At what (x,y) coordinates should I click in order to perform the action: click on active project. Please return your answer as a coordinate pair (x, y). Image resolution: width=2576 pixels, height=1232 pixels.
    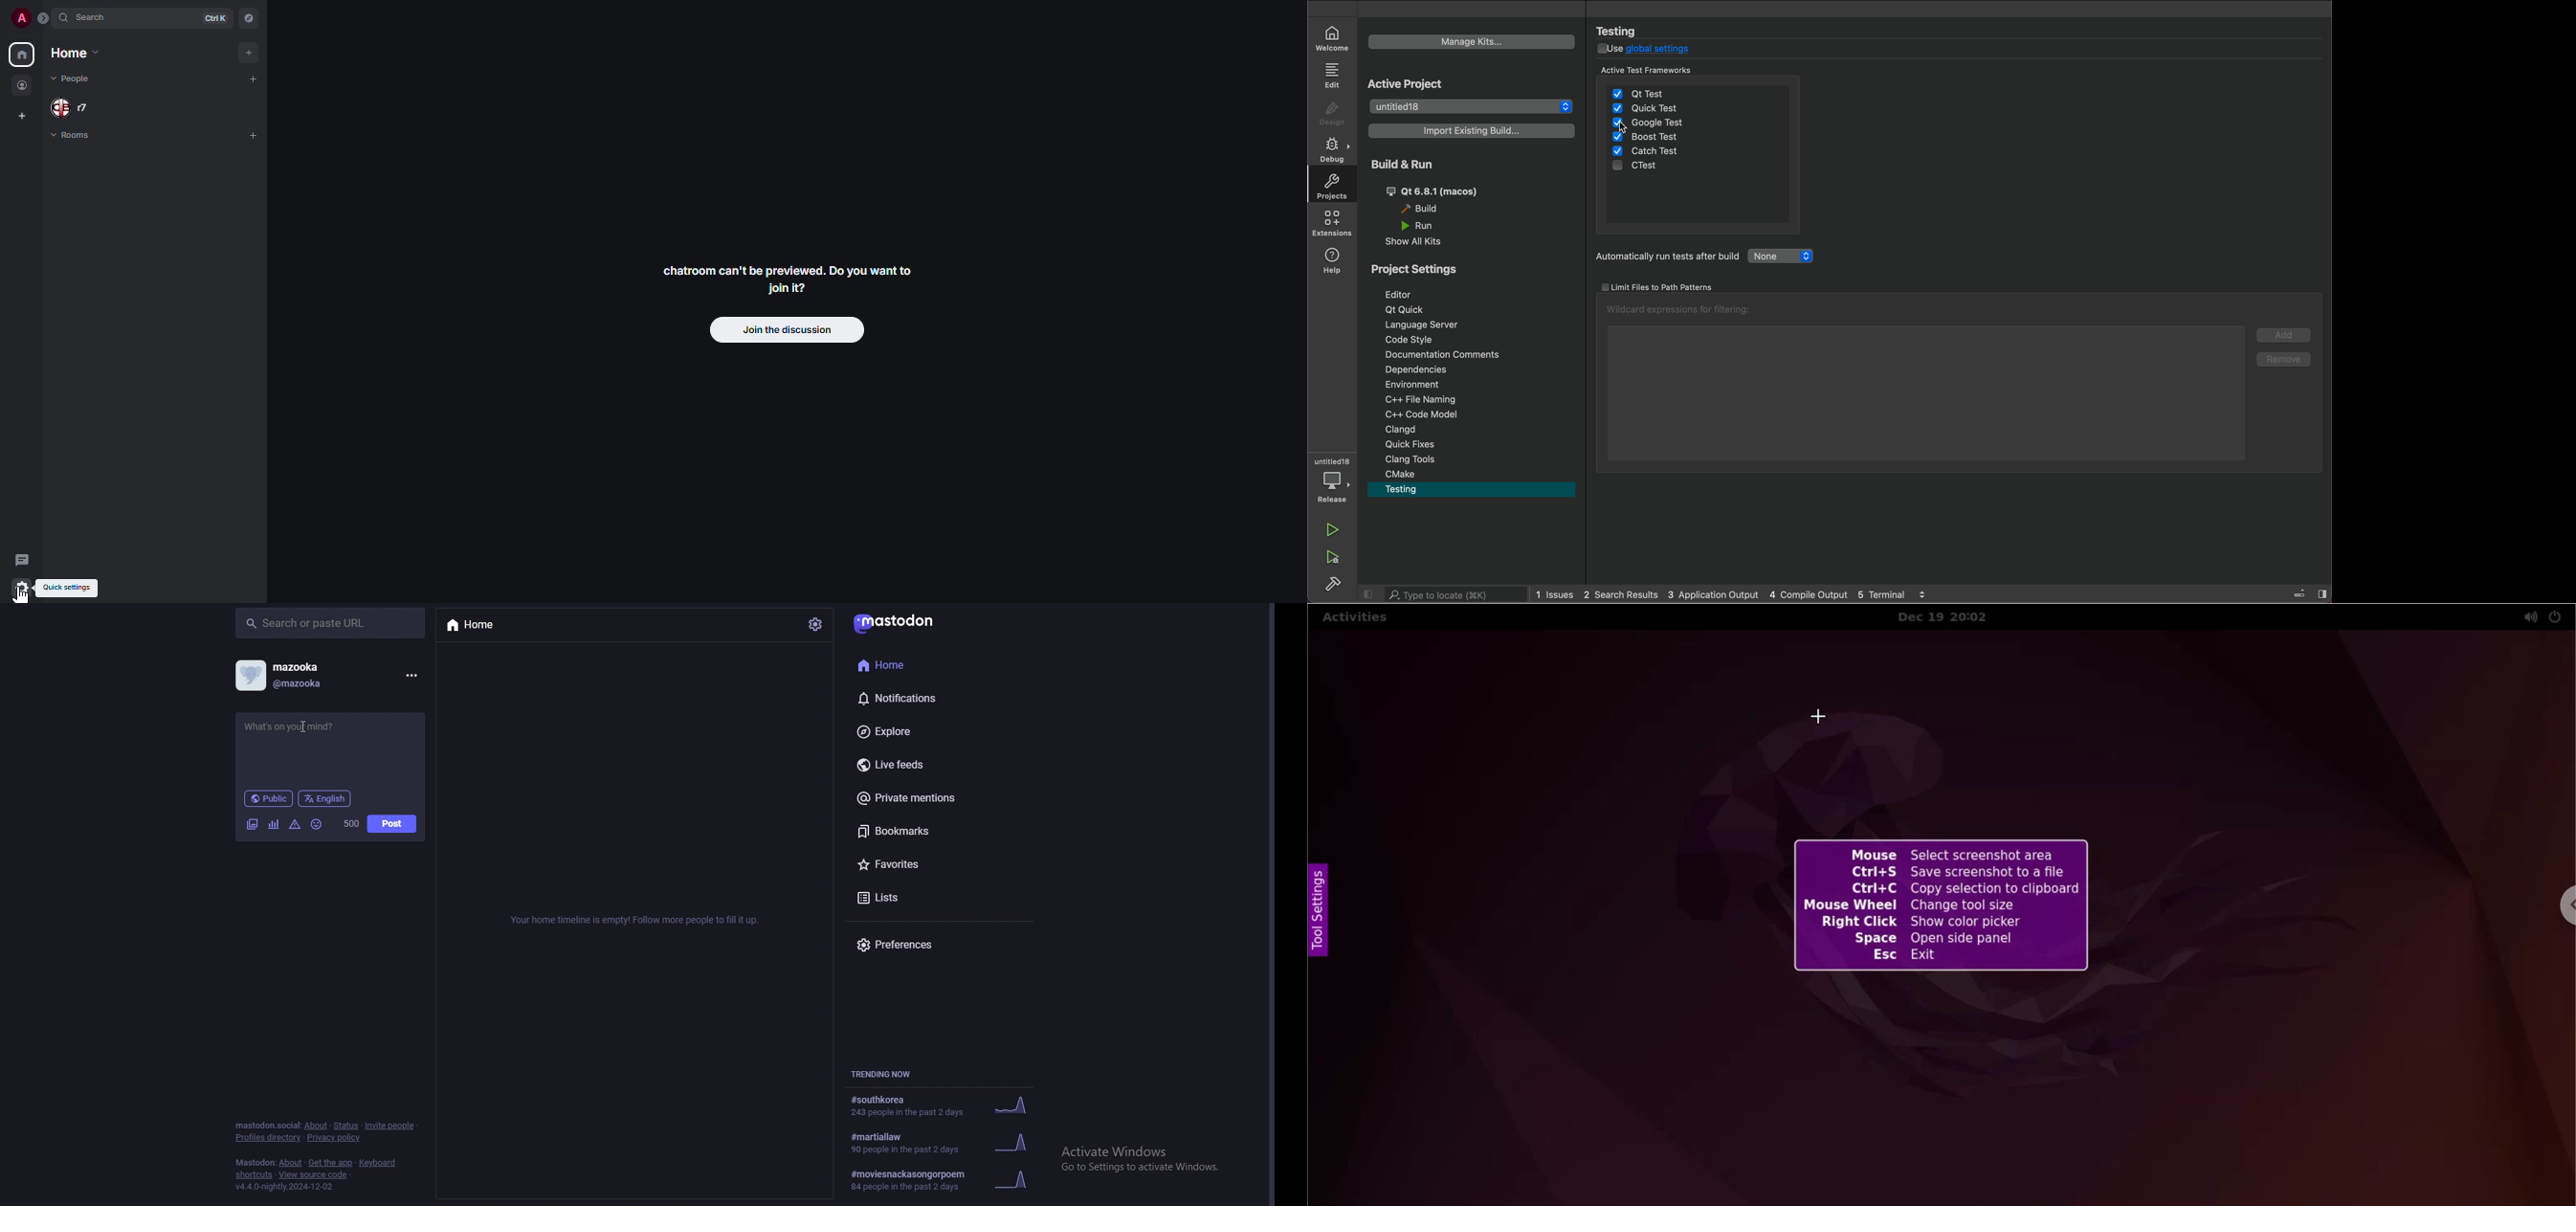
    Looking at the image, I should click on (1412, 85).